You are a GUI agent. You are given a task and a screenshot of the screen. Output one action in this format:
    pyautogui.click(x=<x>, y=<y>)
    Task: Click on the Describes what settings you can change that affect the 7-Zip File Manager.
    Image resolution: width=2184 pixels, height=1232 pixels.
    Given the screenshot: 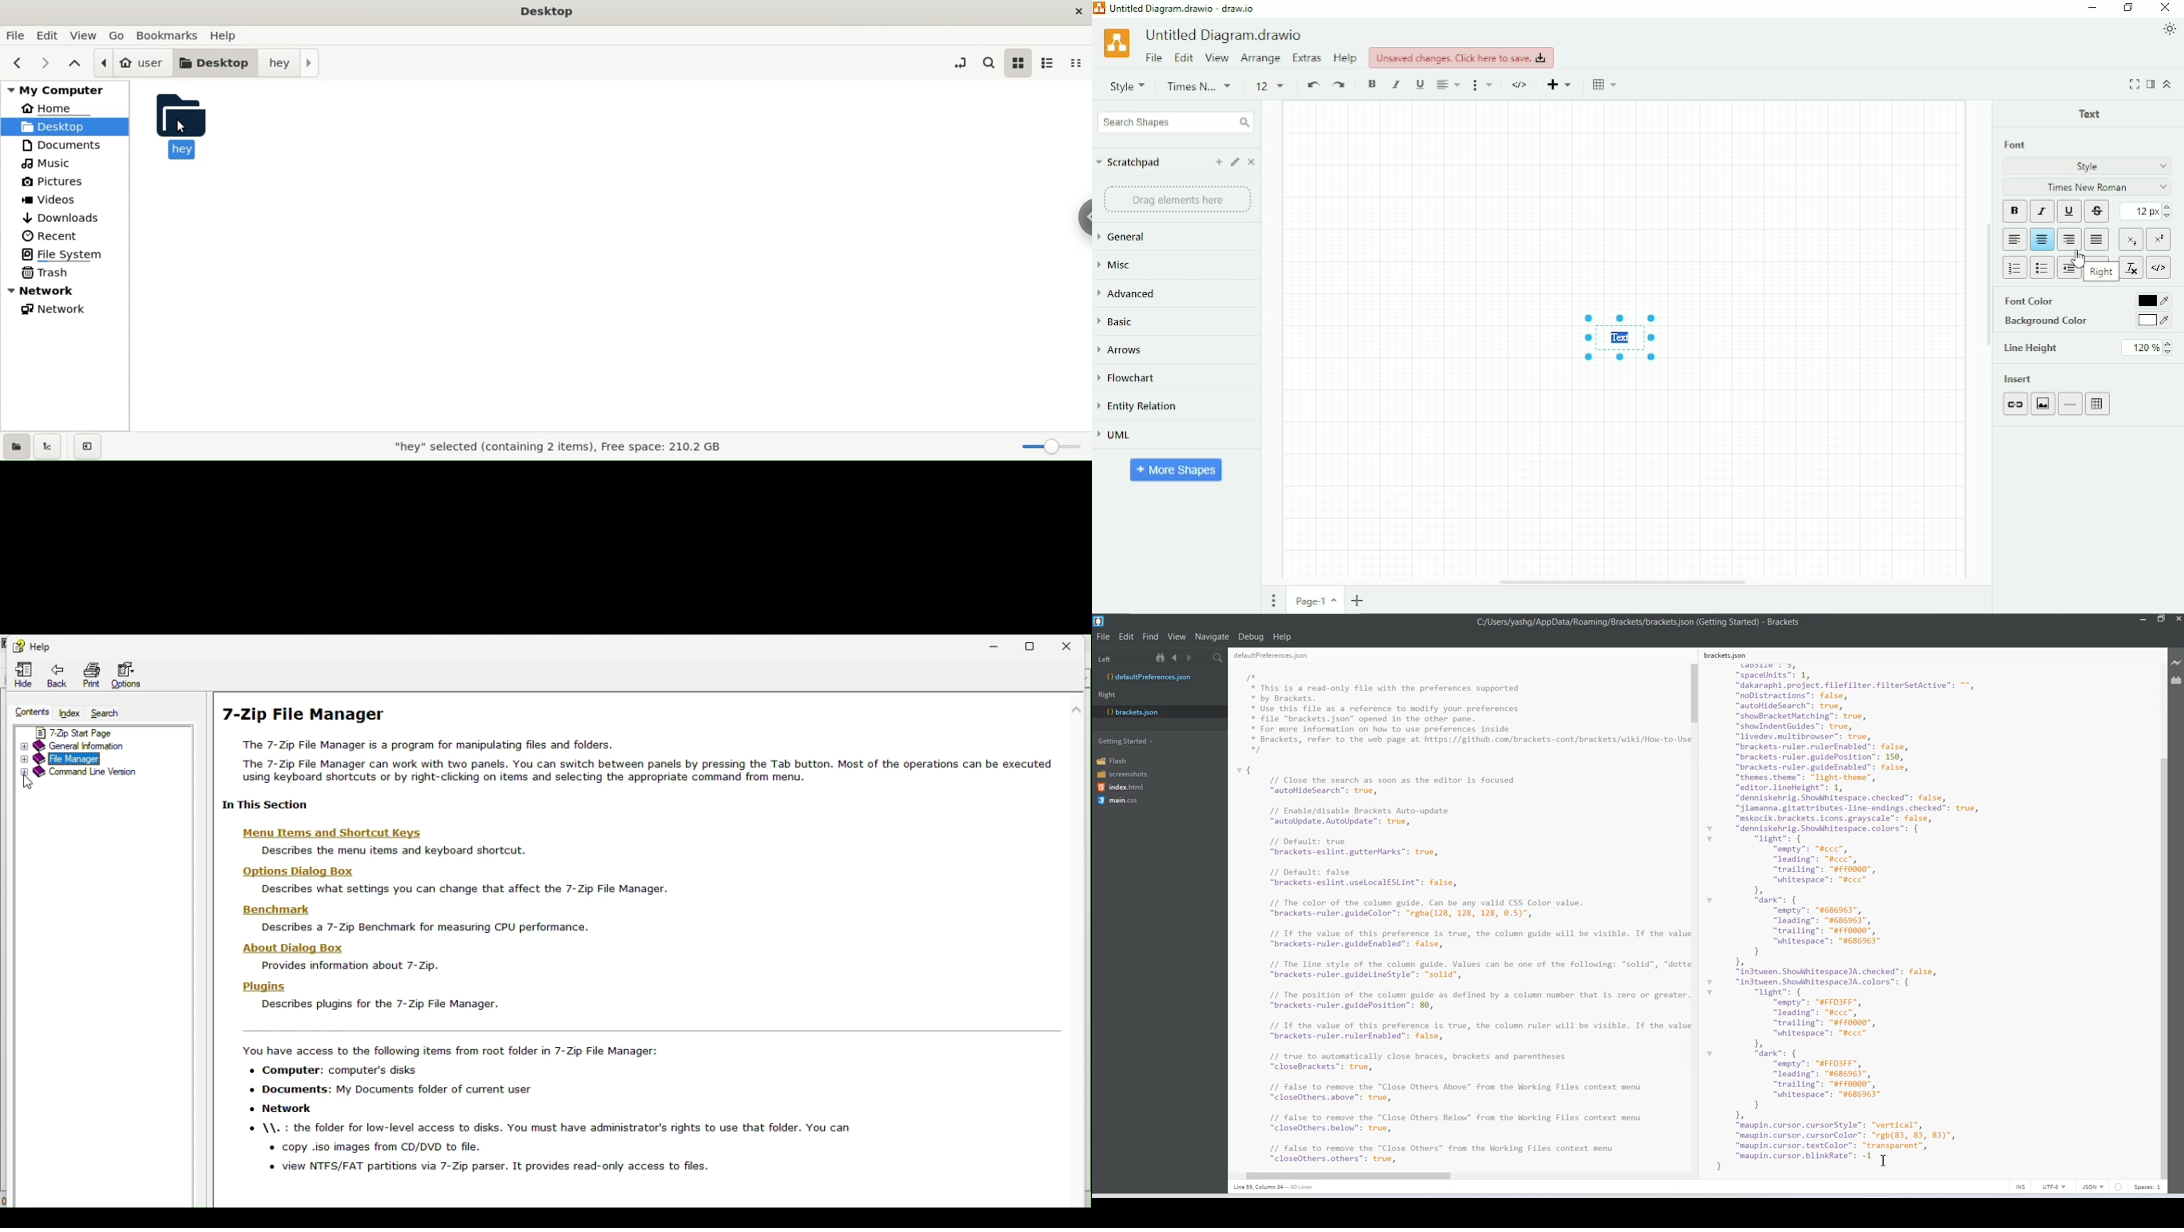 What is the action you would take?
    pyautogui.click(x=458, y=889)
    